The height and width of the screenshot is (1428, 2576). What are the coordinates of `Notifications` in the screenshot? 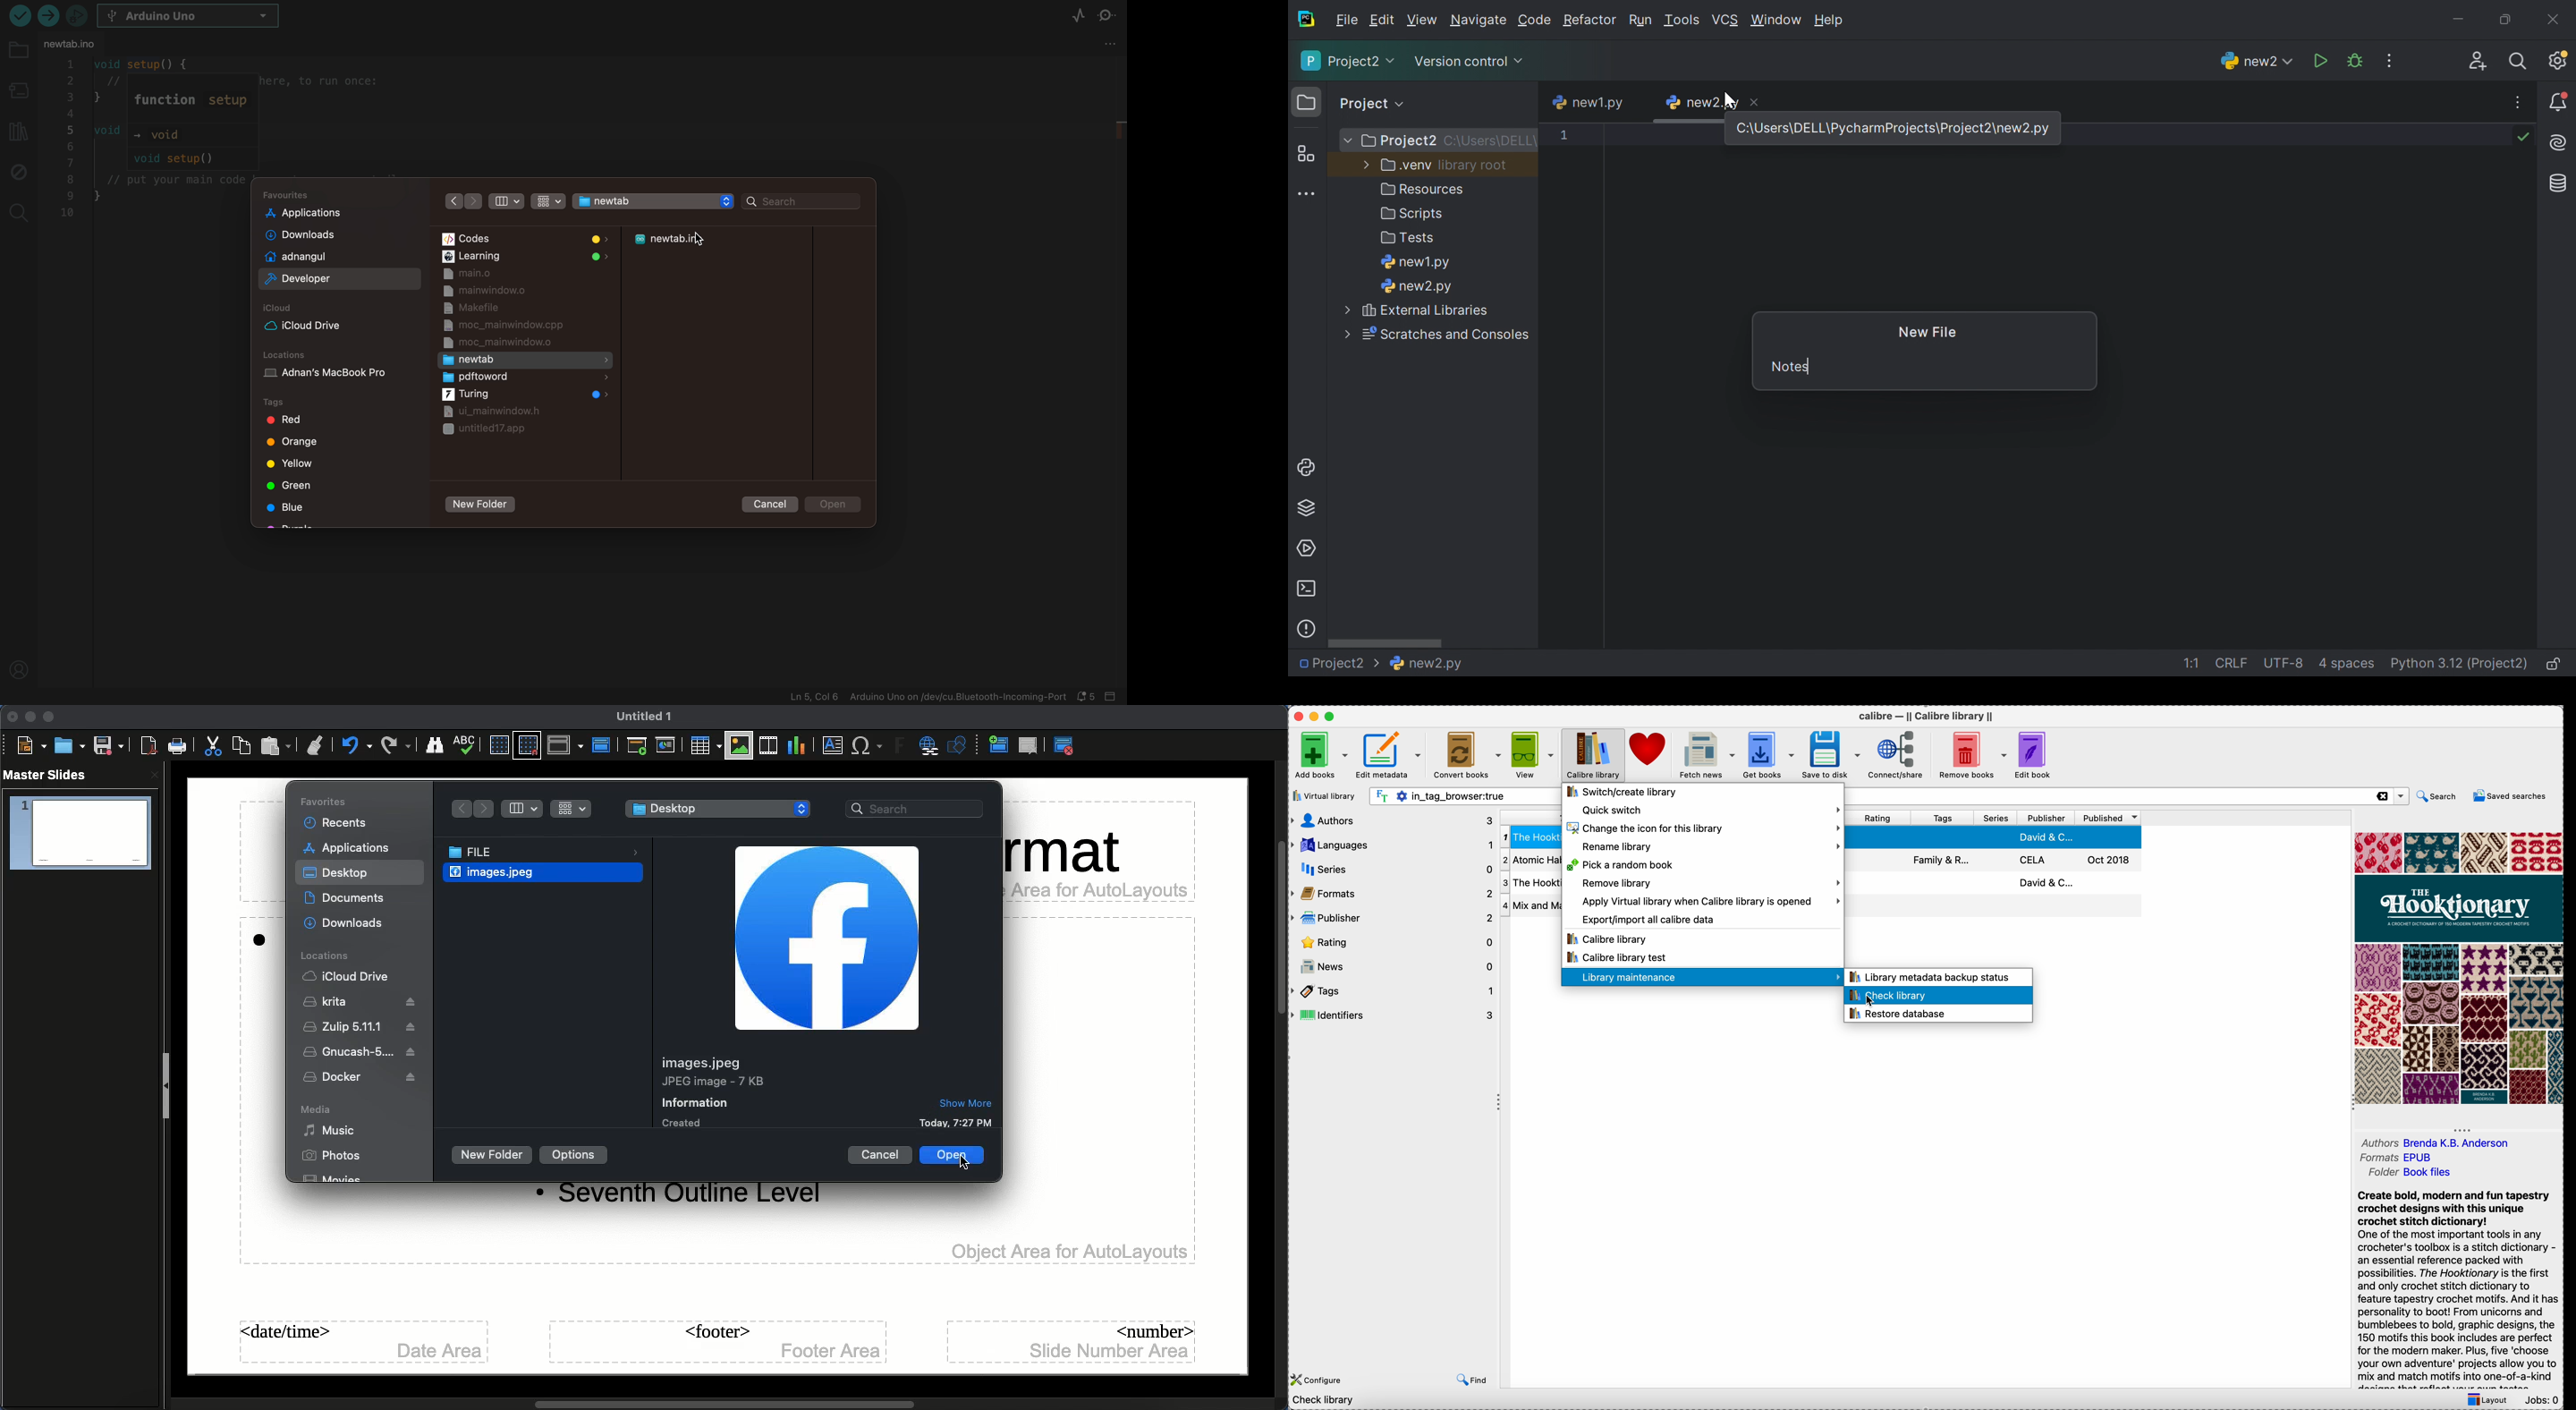 It's located at (2559, 102).